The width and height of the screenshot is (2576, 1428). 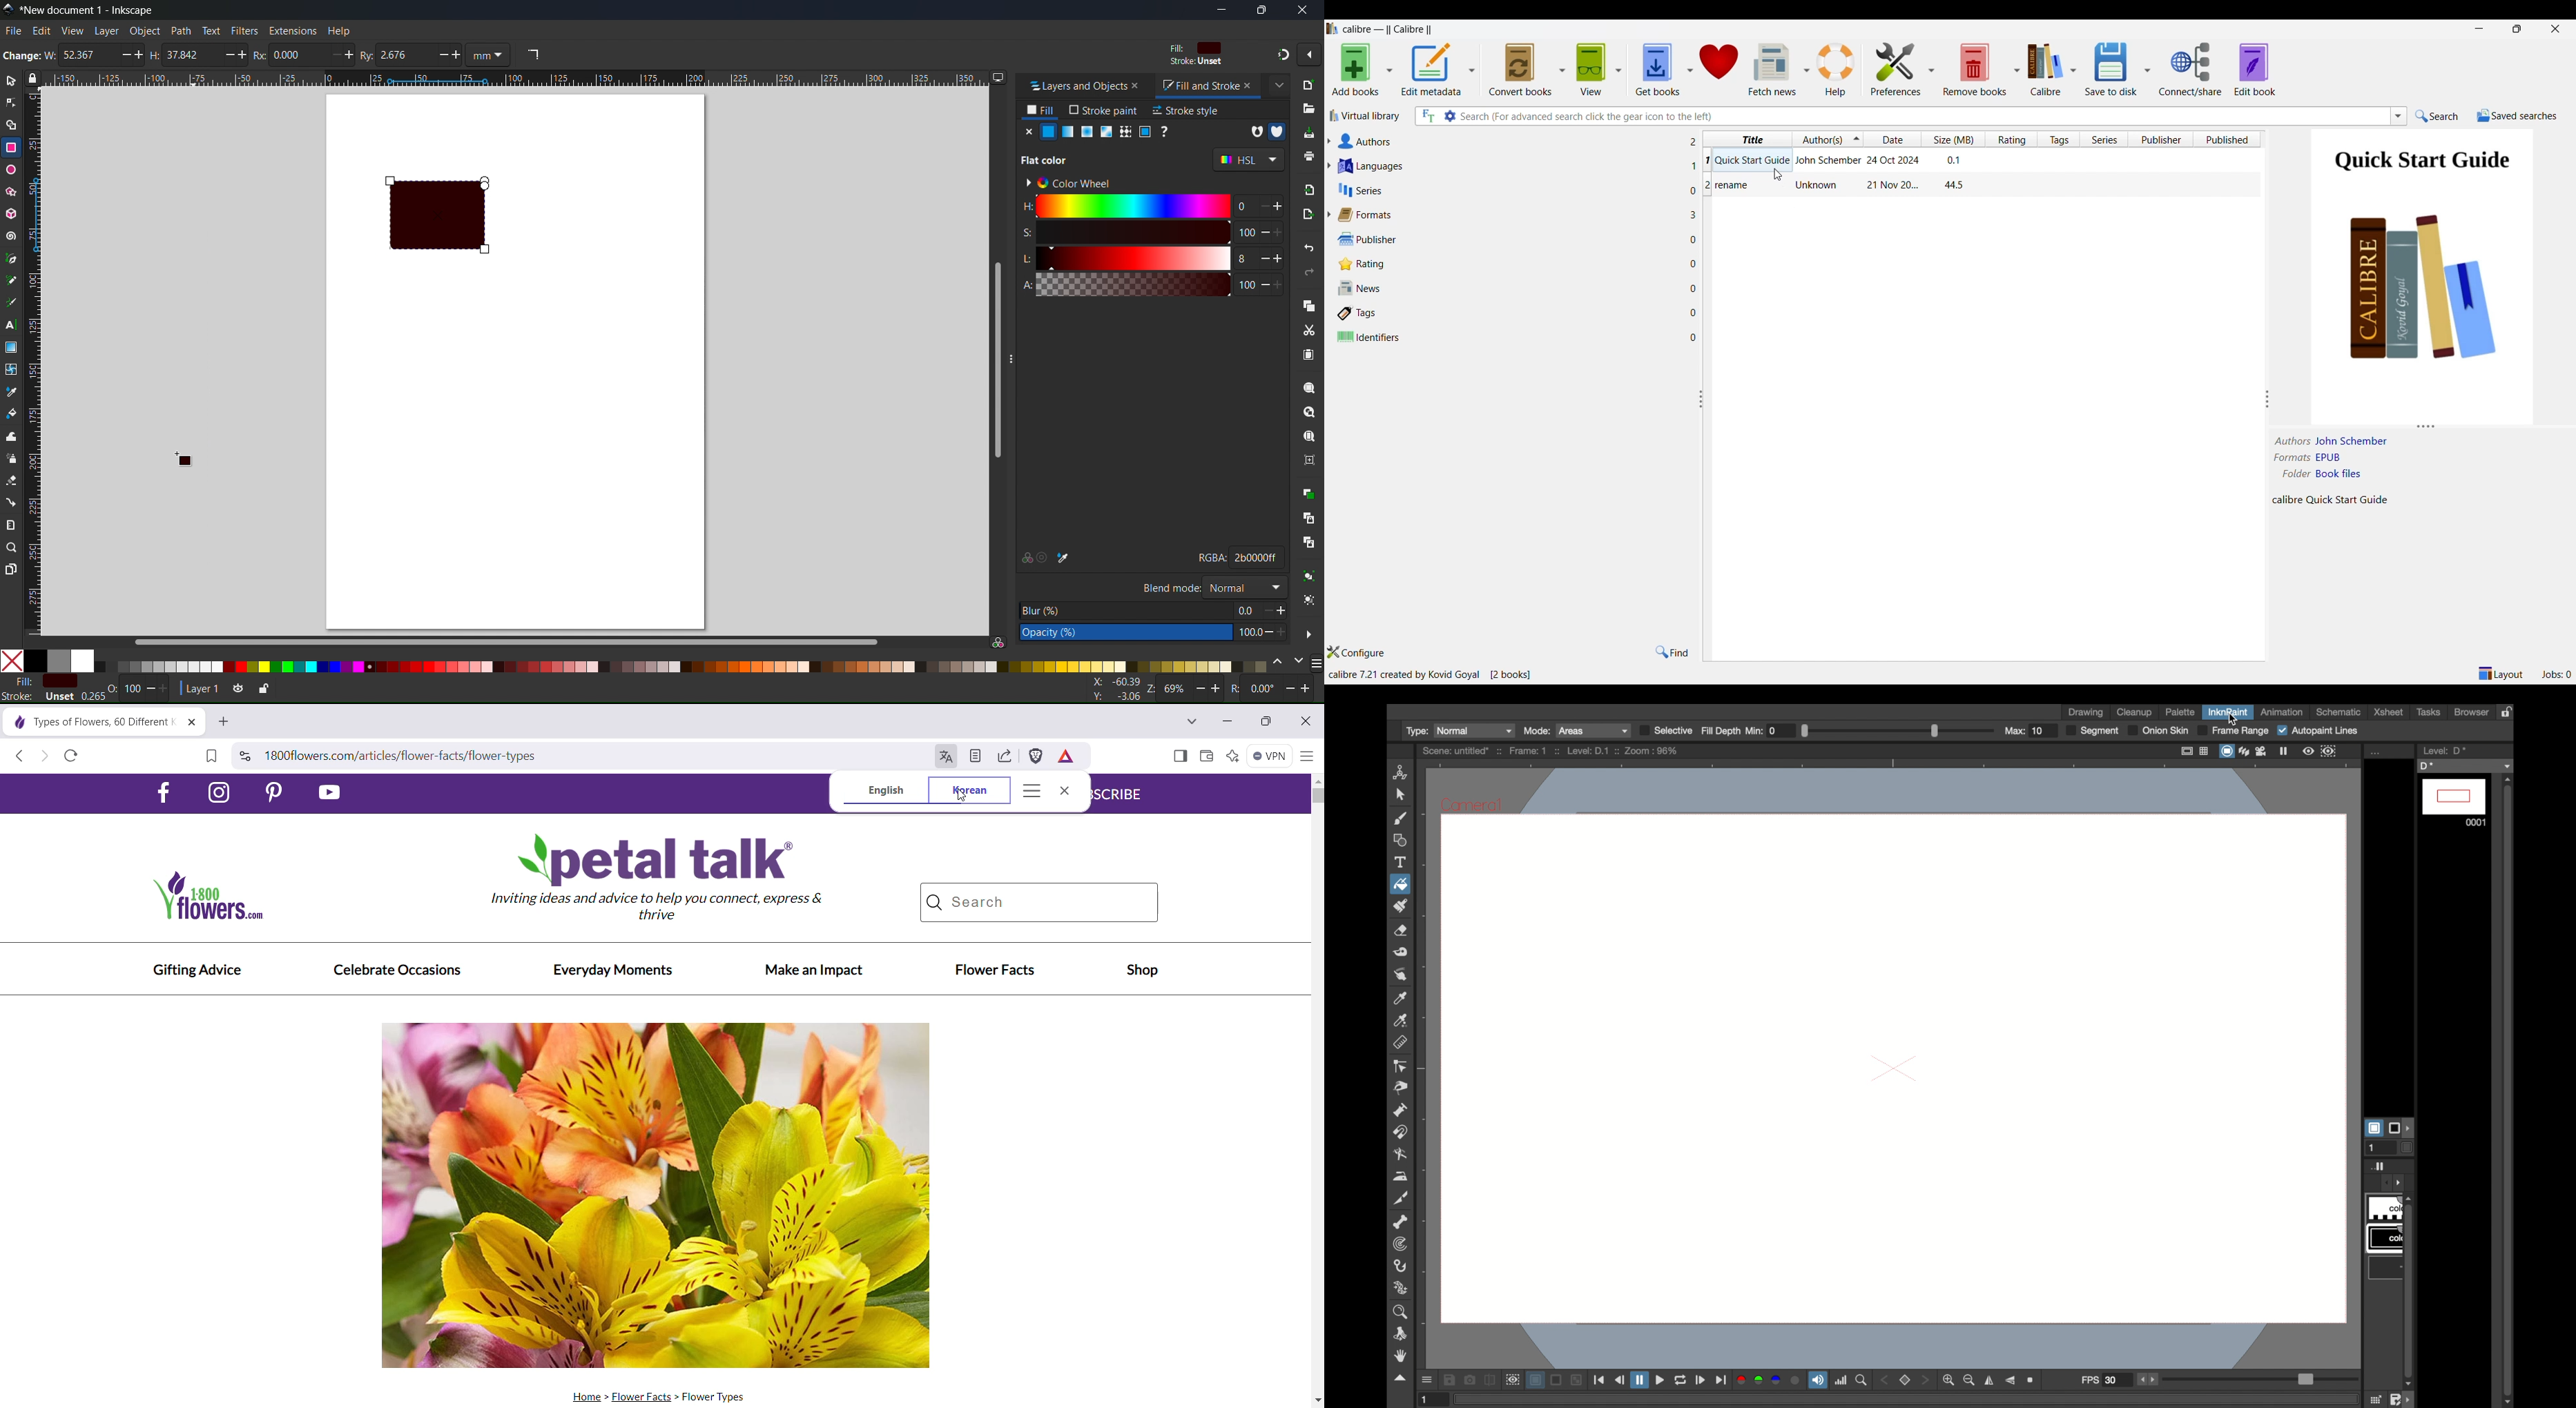 What do you see at coordinates (2355, 441) in the screenshot?
I see `Author name` at bounding box center [2355, 441].